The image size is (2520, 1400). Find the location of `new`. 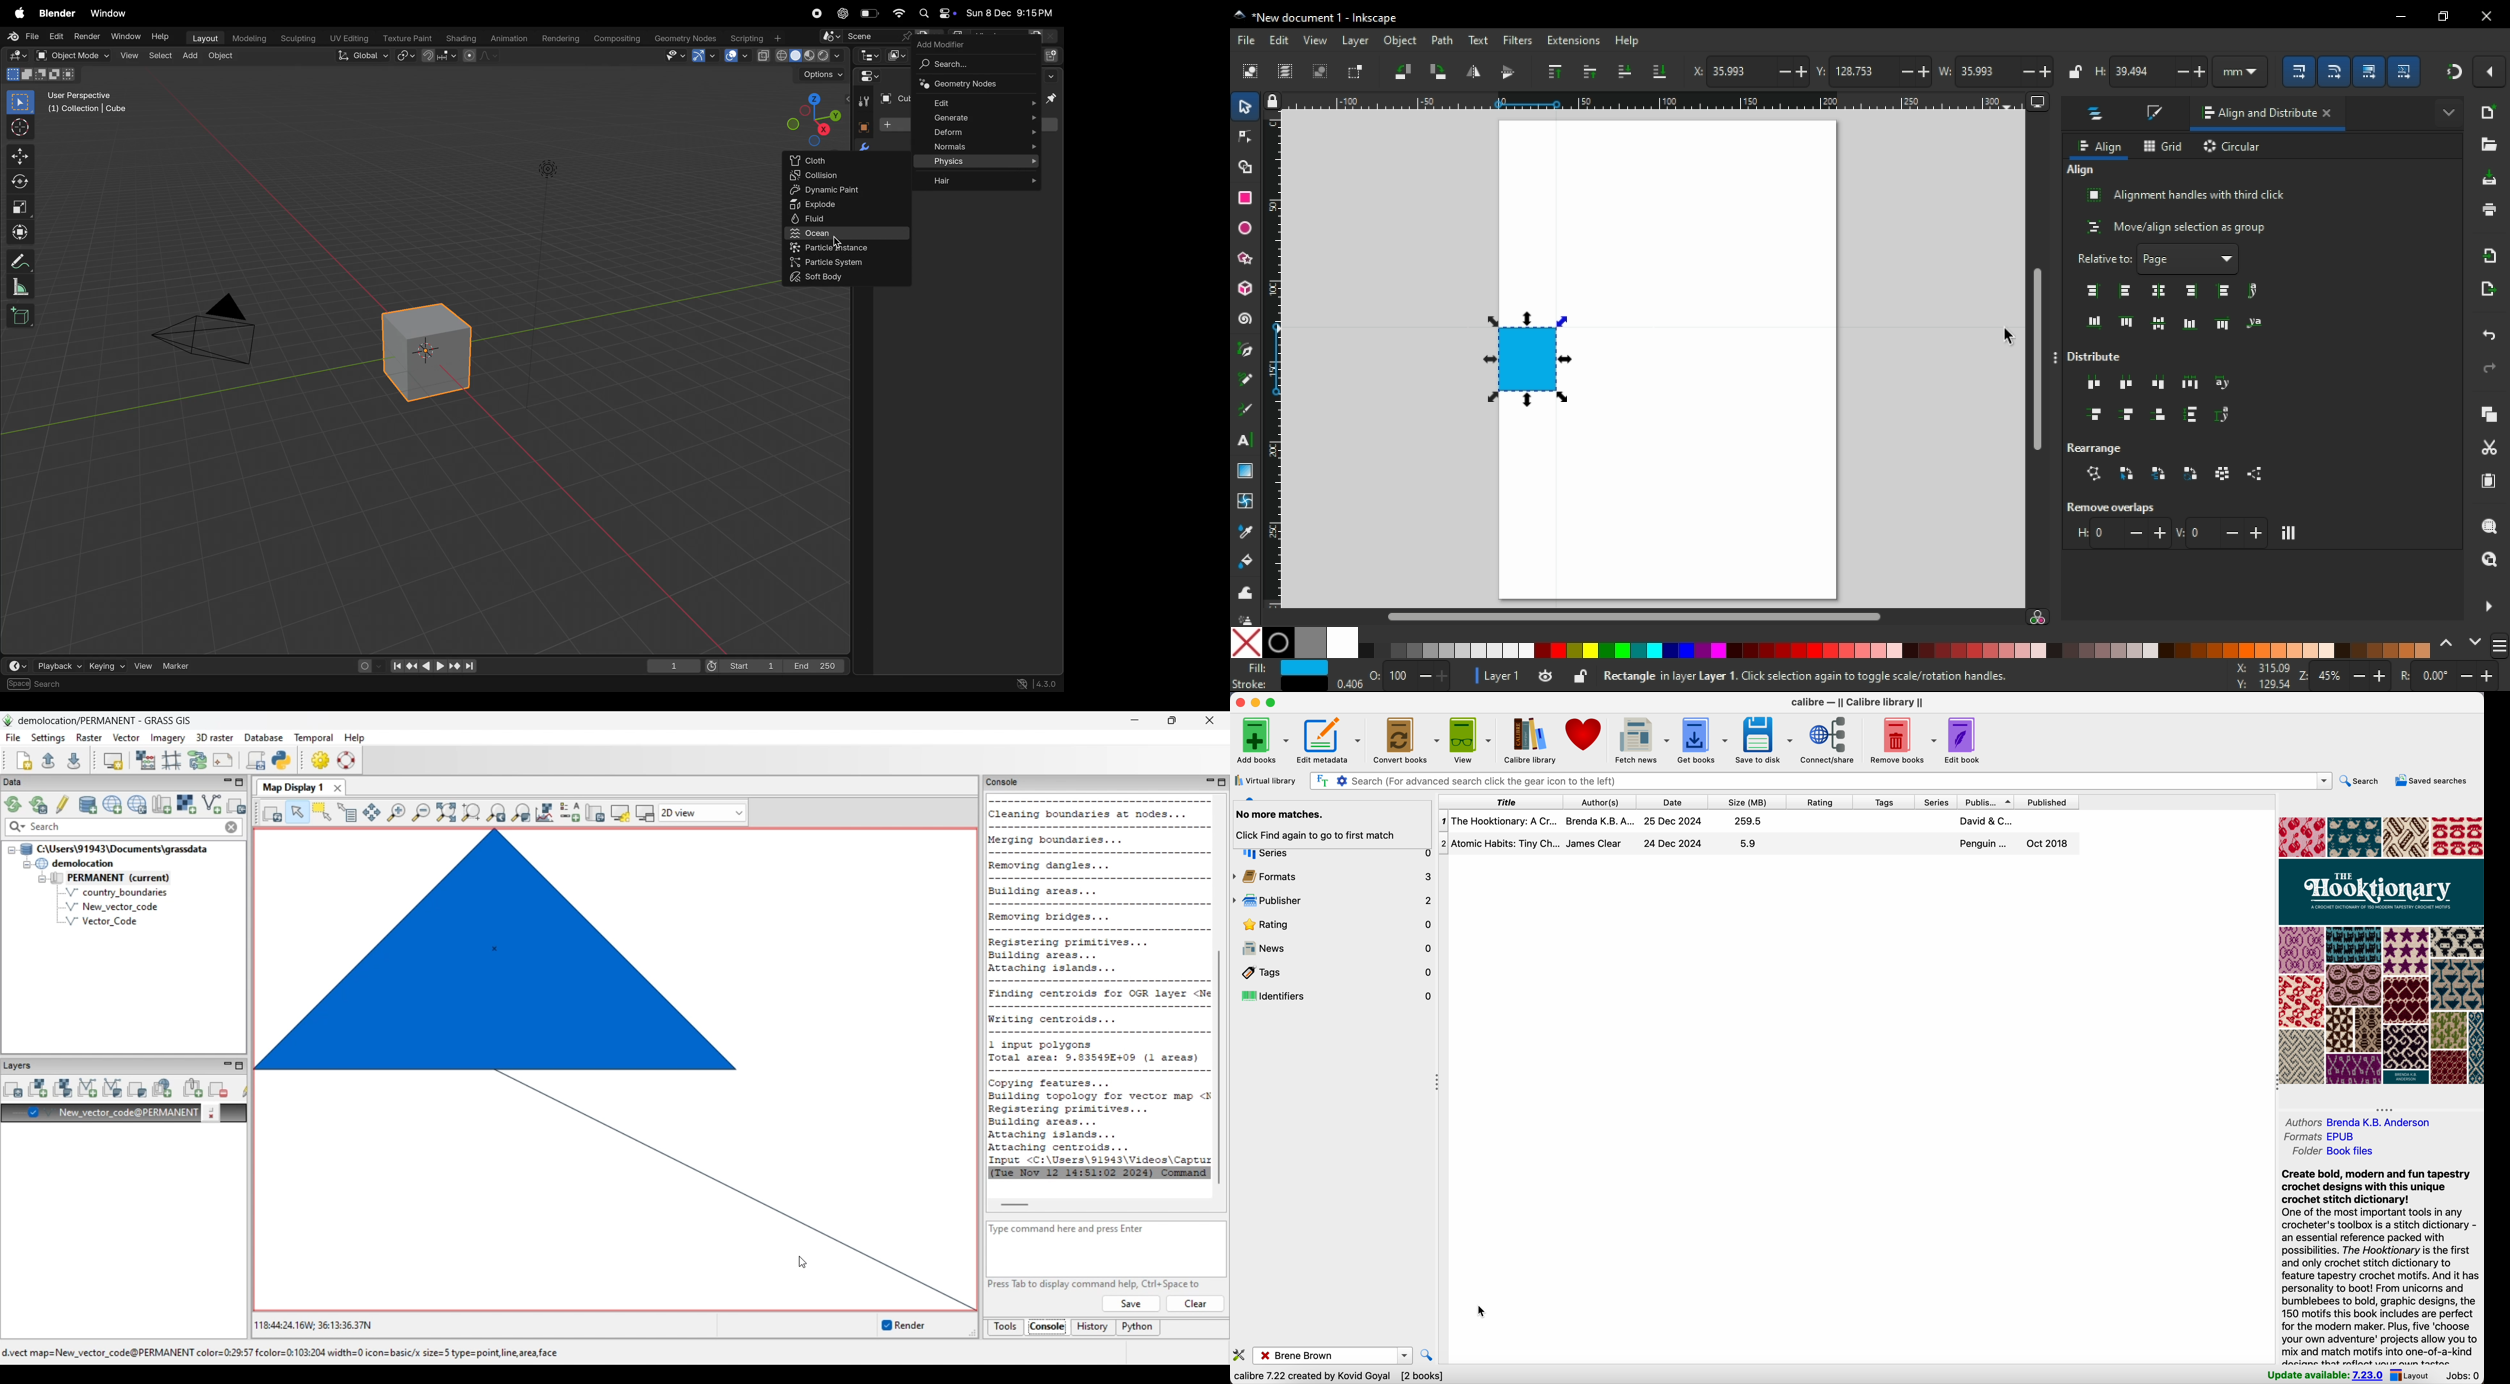

new is located at coordinates (2487, 115).